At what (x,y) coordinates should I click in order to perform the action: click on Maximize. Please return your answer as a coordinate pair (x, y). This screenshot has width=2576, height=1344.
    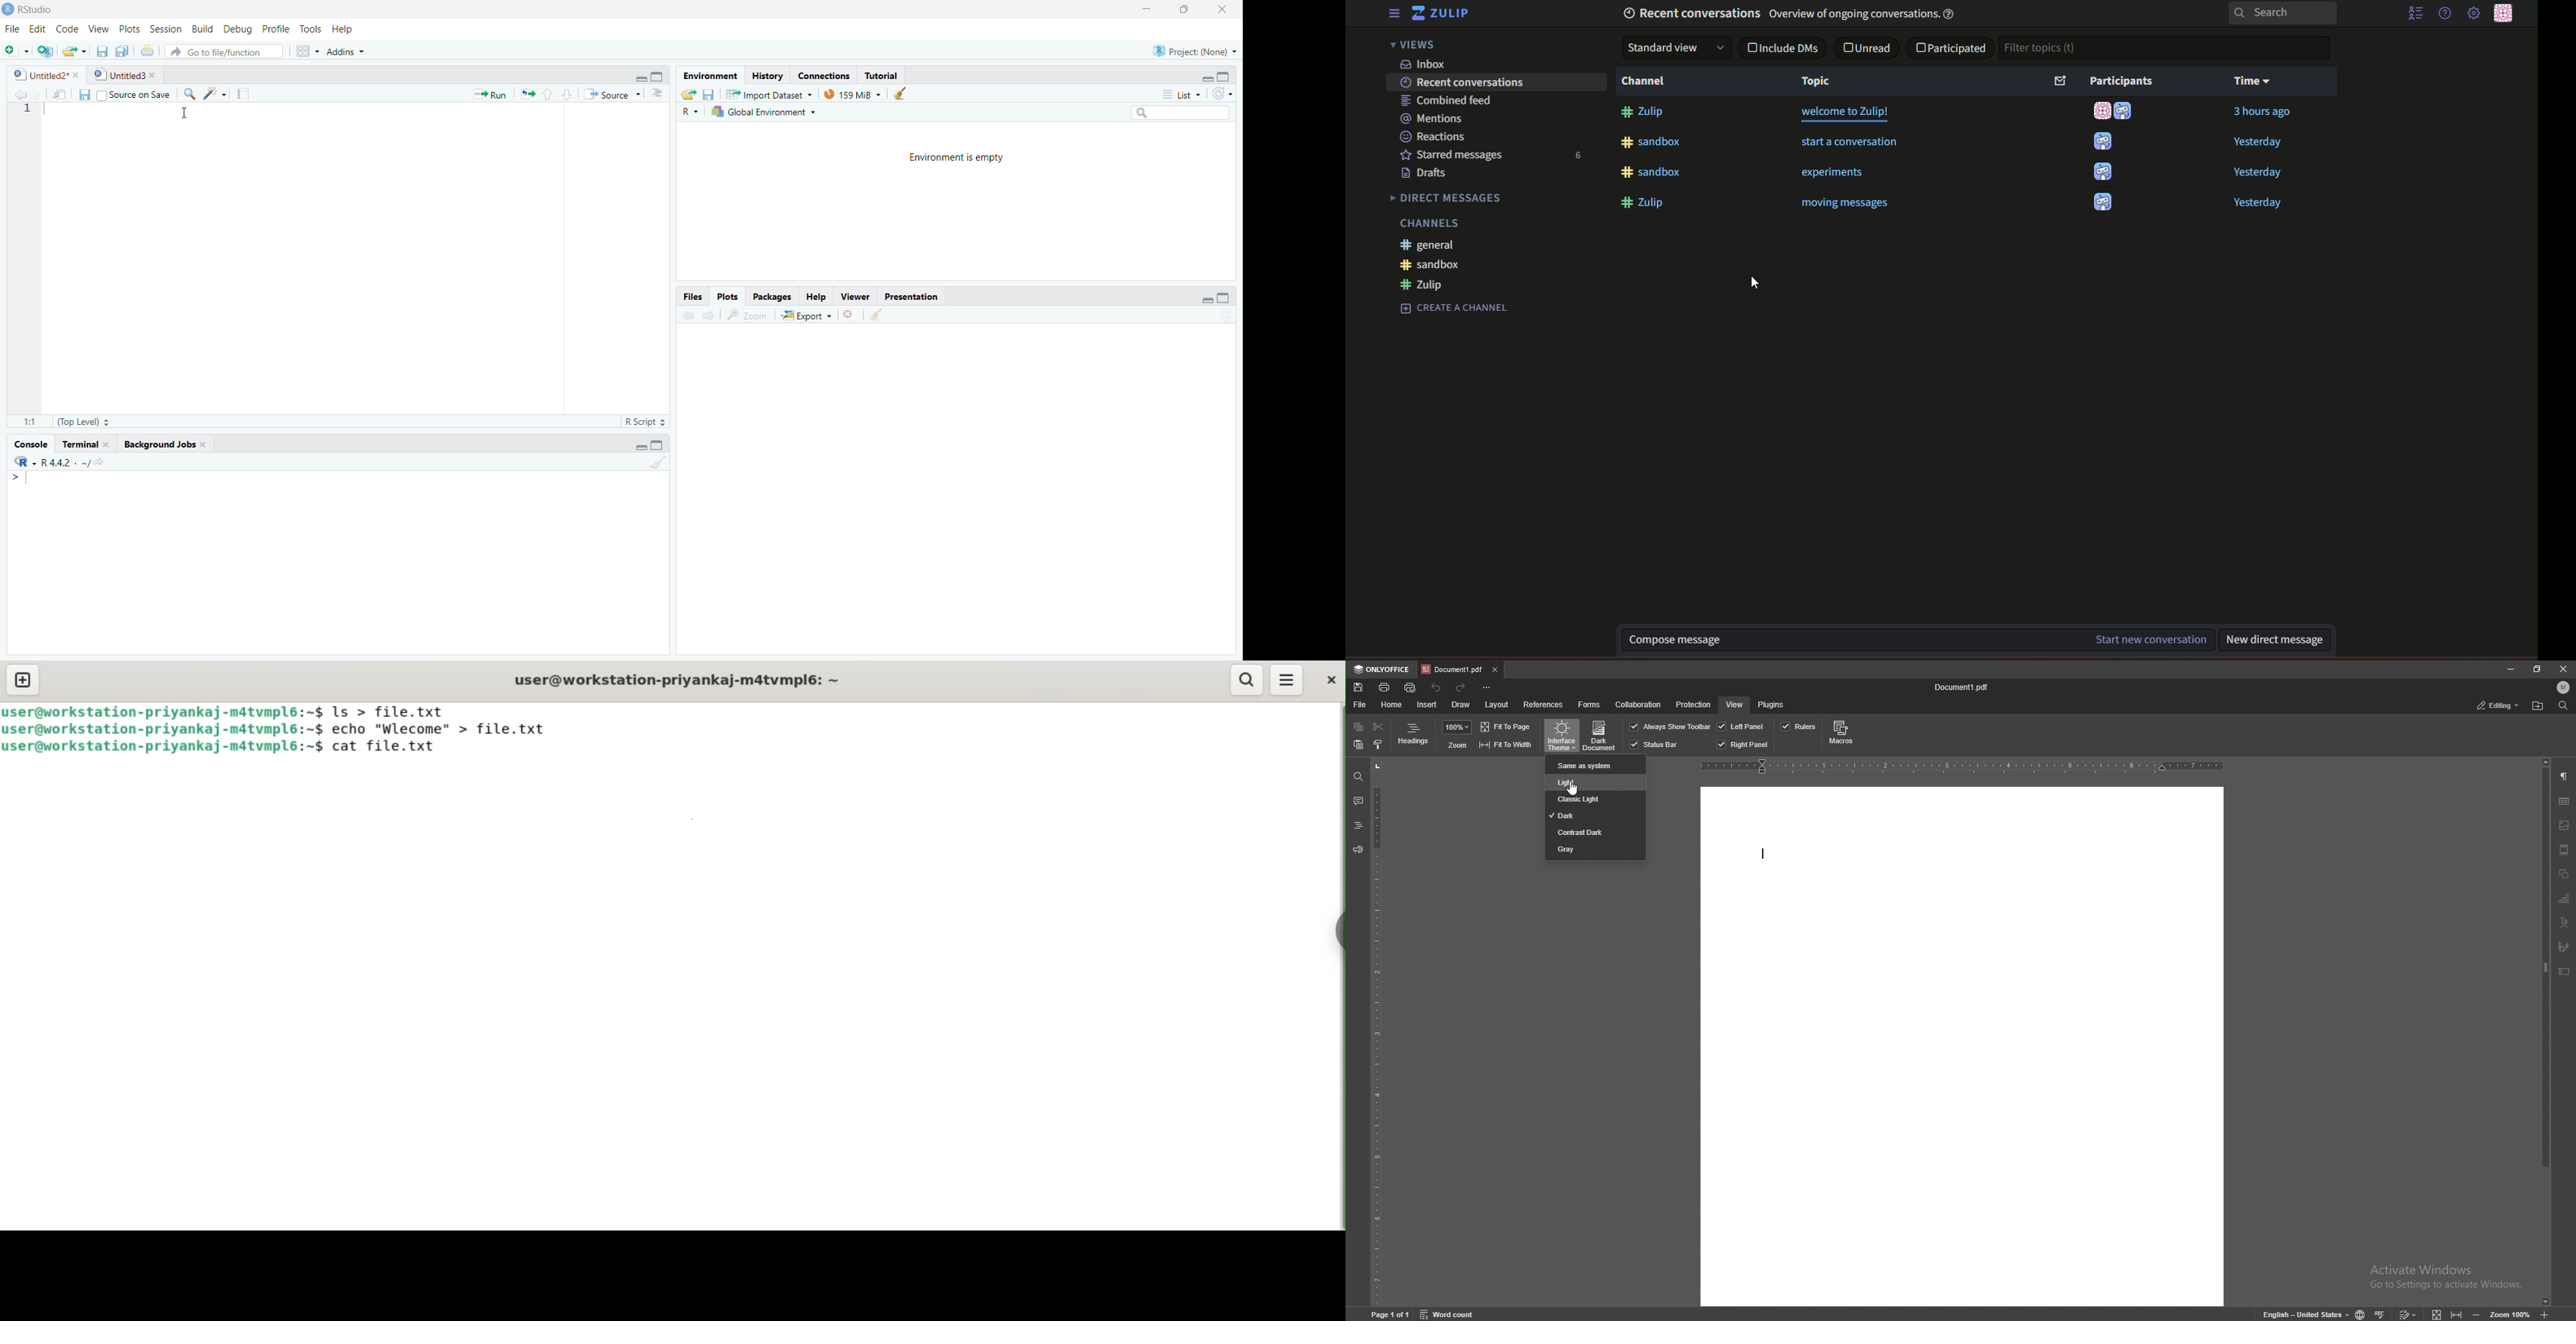
    Looking at the image, I should click on (659, 445).